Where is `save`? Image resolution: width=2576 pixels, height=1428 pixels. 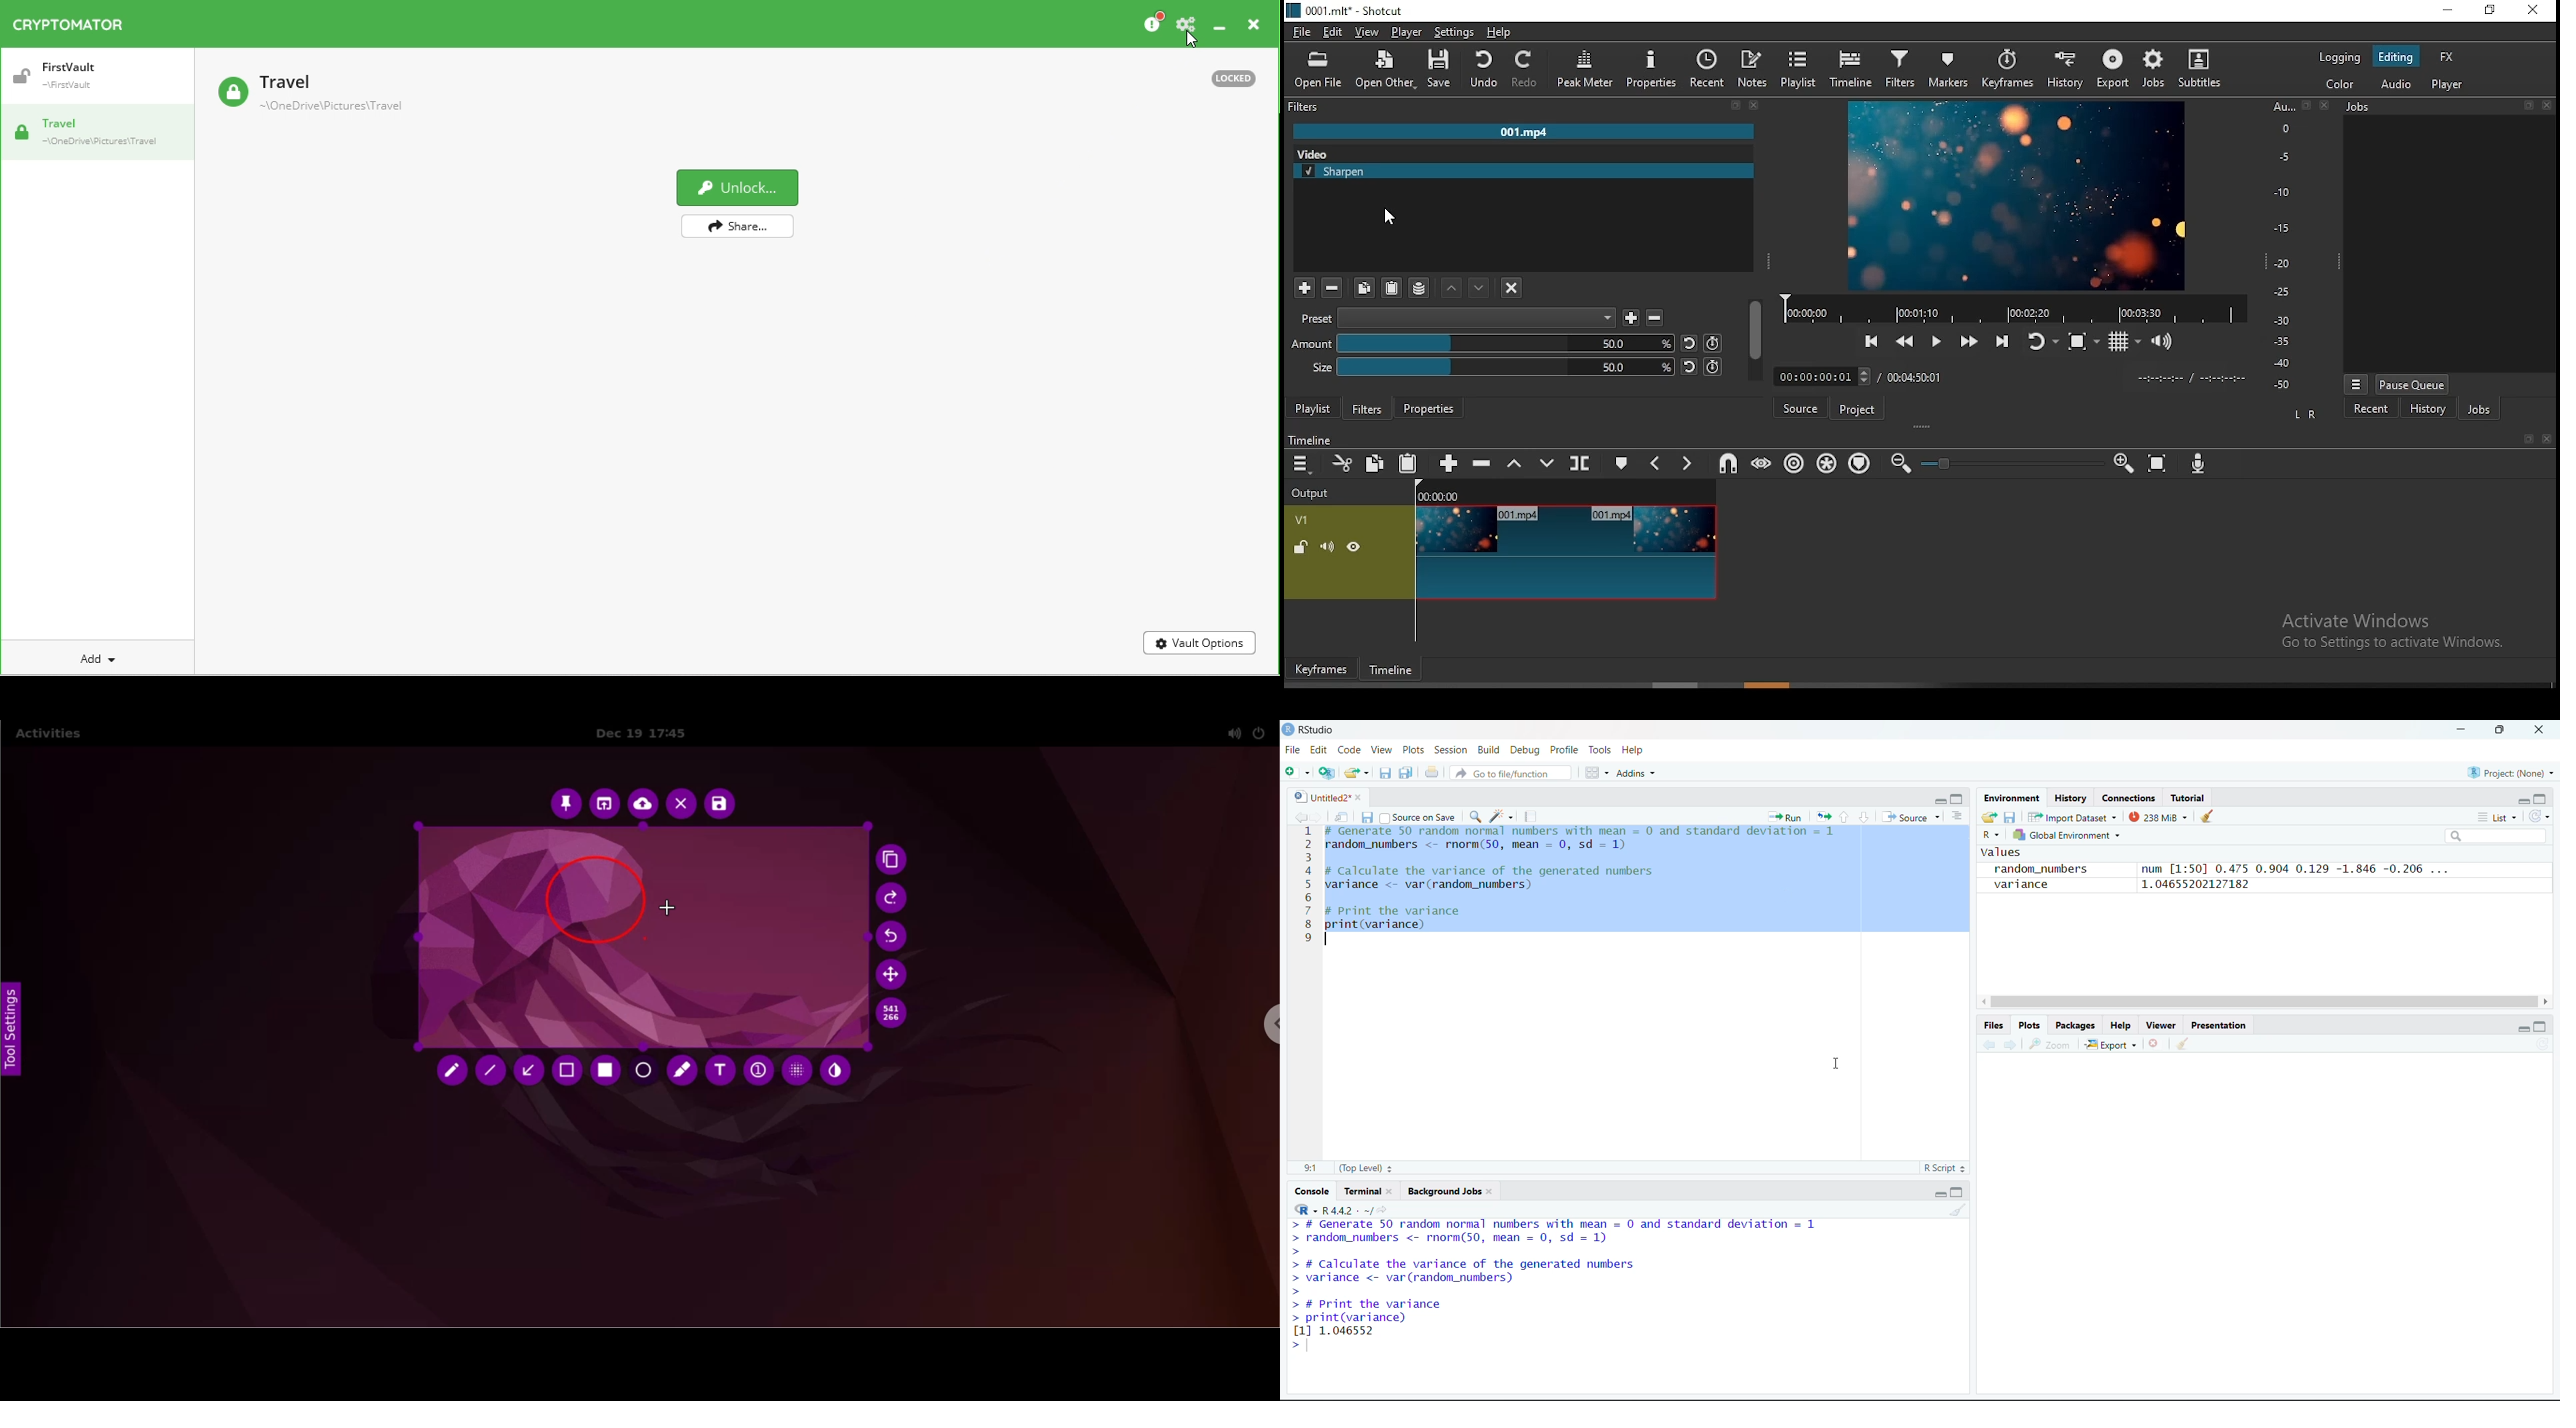 save is located at coordinates (1367, 817).